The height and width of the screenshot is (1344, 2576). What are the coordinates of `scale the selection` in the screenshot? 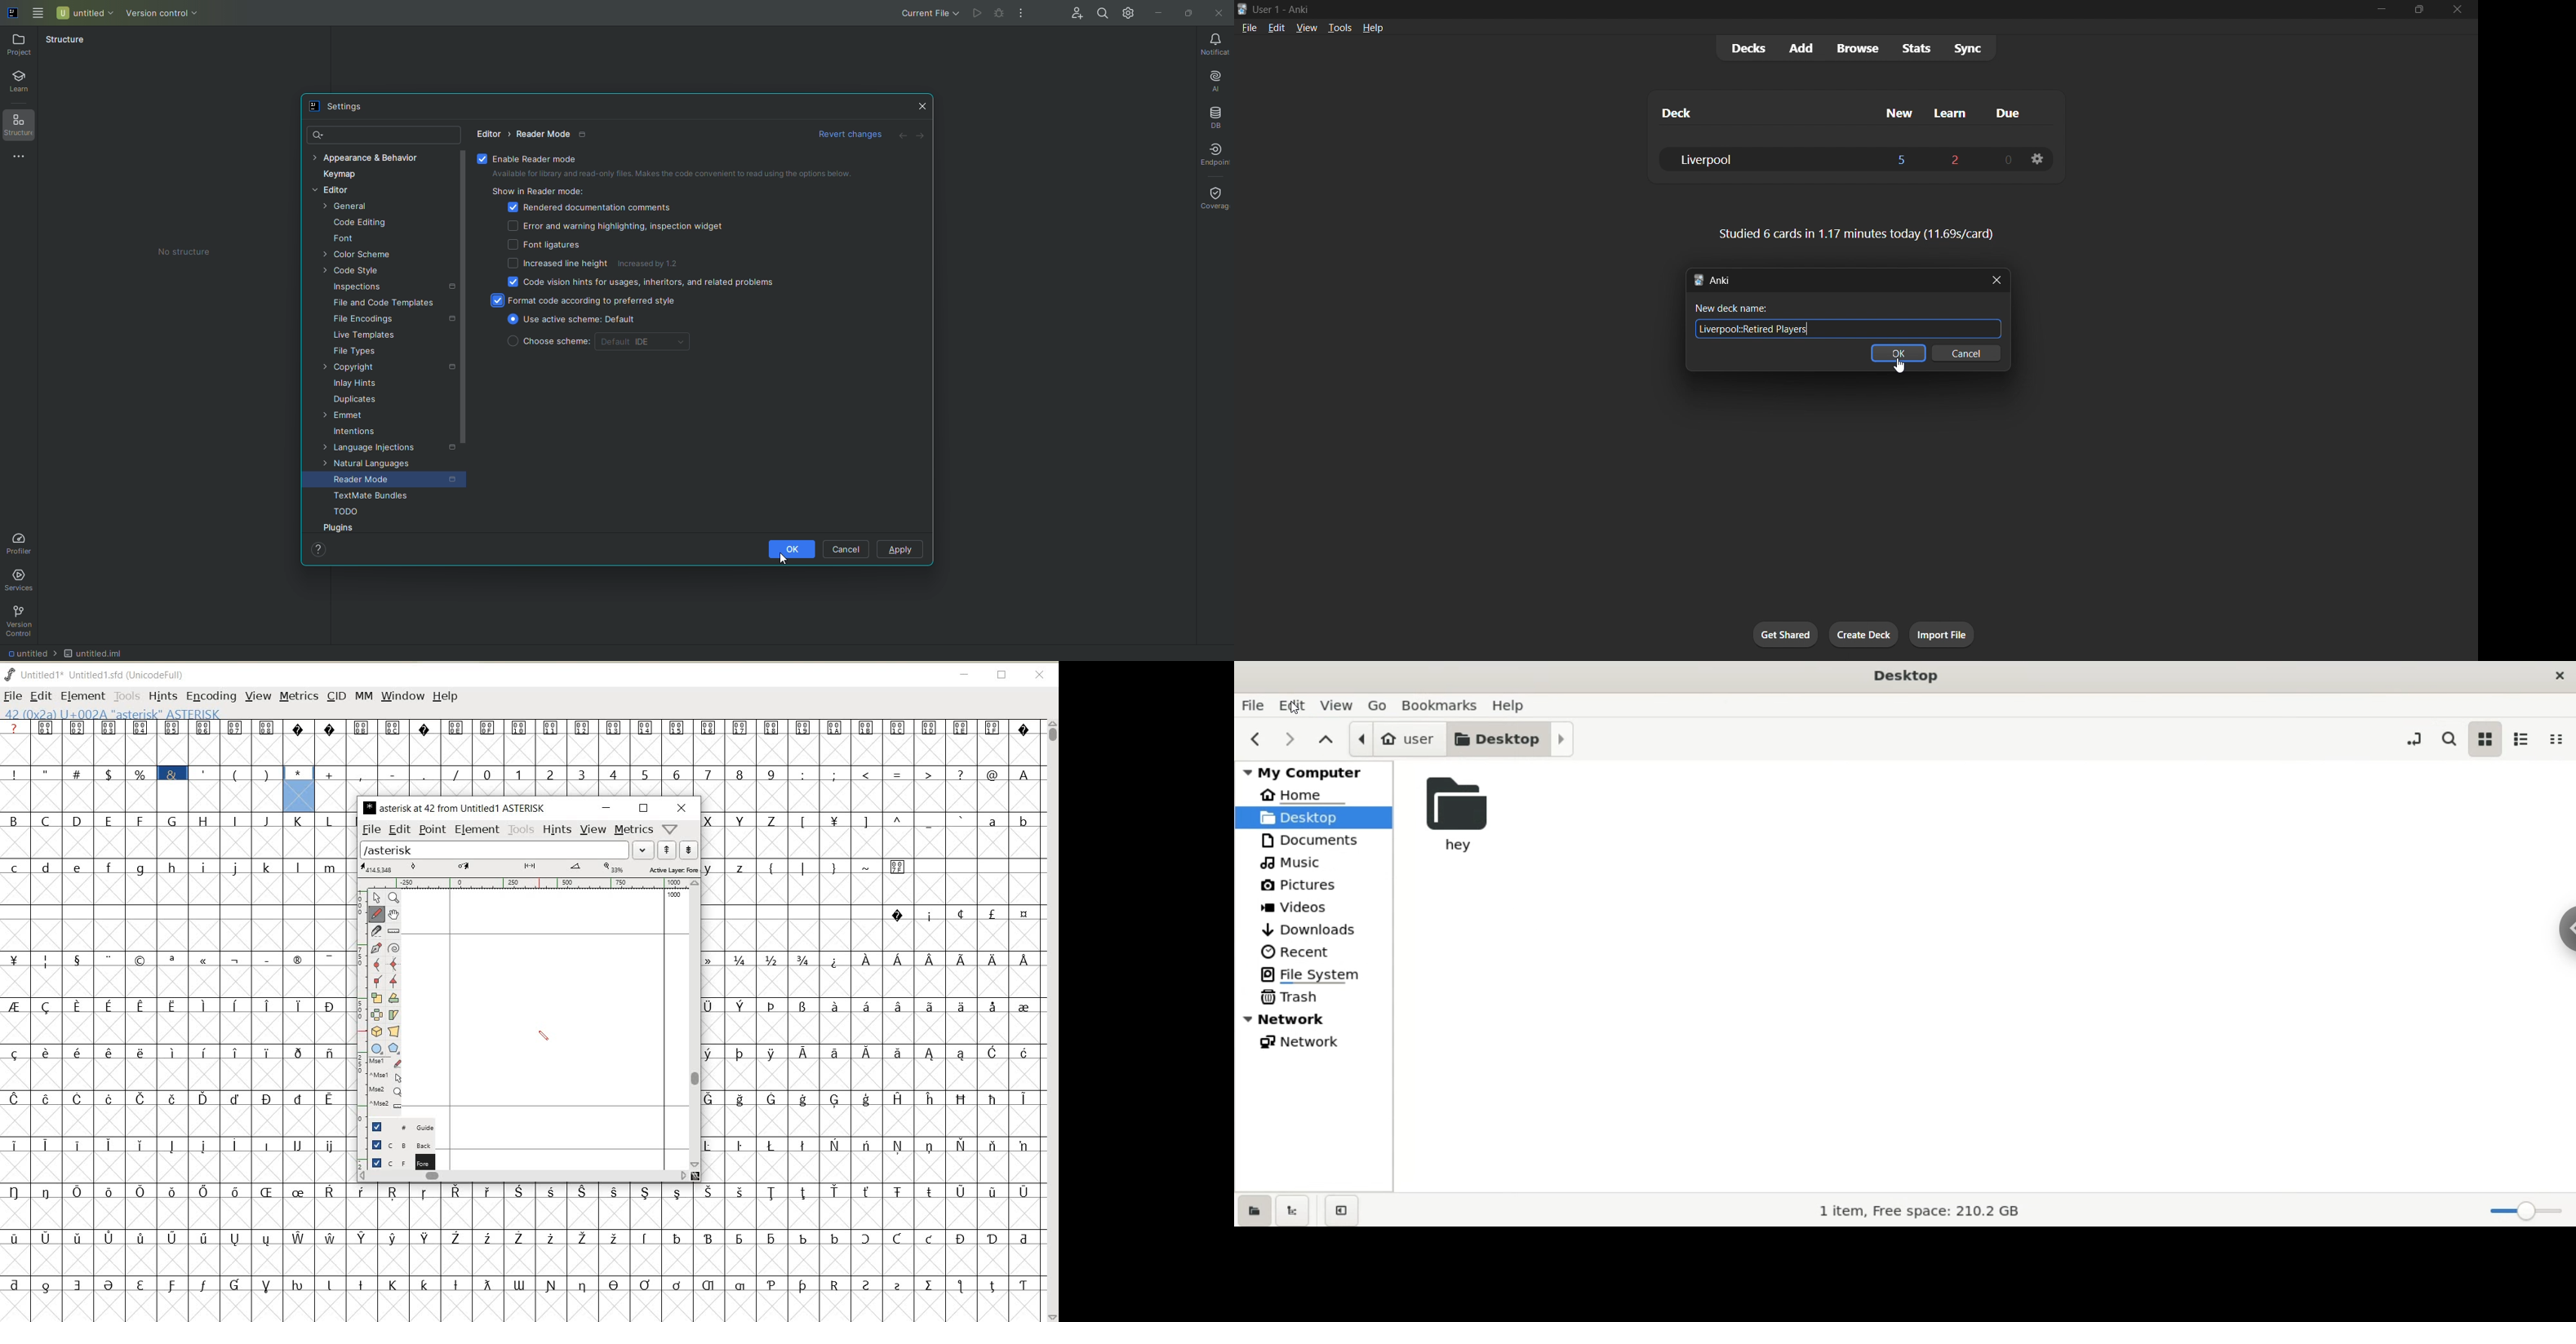 It's located at (375, 998).